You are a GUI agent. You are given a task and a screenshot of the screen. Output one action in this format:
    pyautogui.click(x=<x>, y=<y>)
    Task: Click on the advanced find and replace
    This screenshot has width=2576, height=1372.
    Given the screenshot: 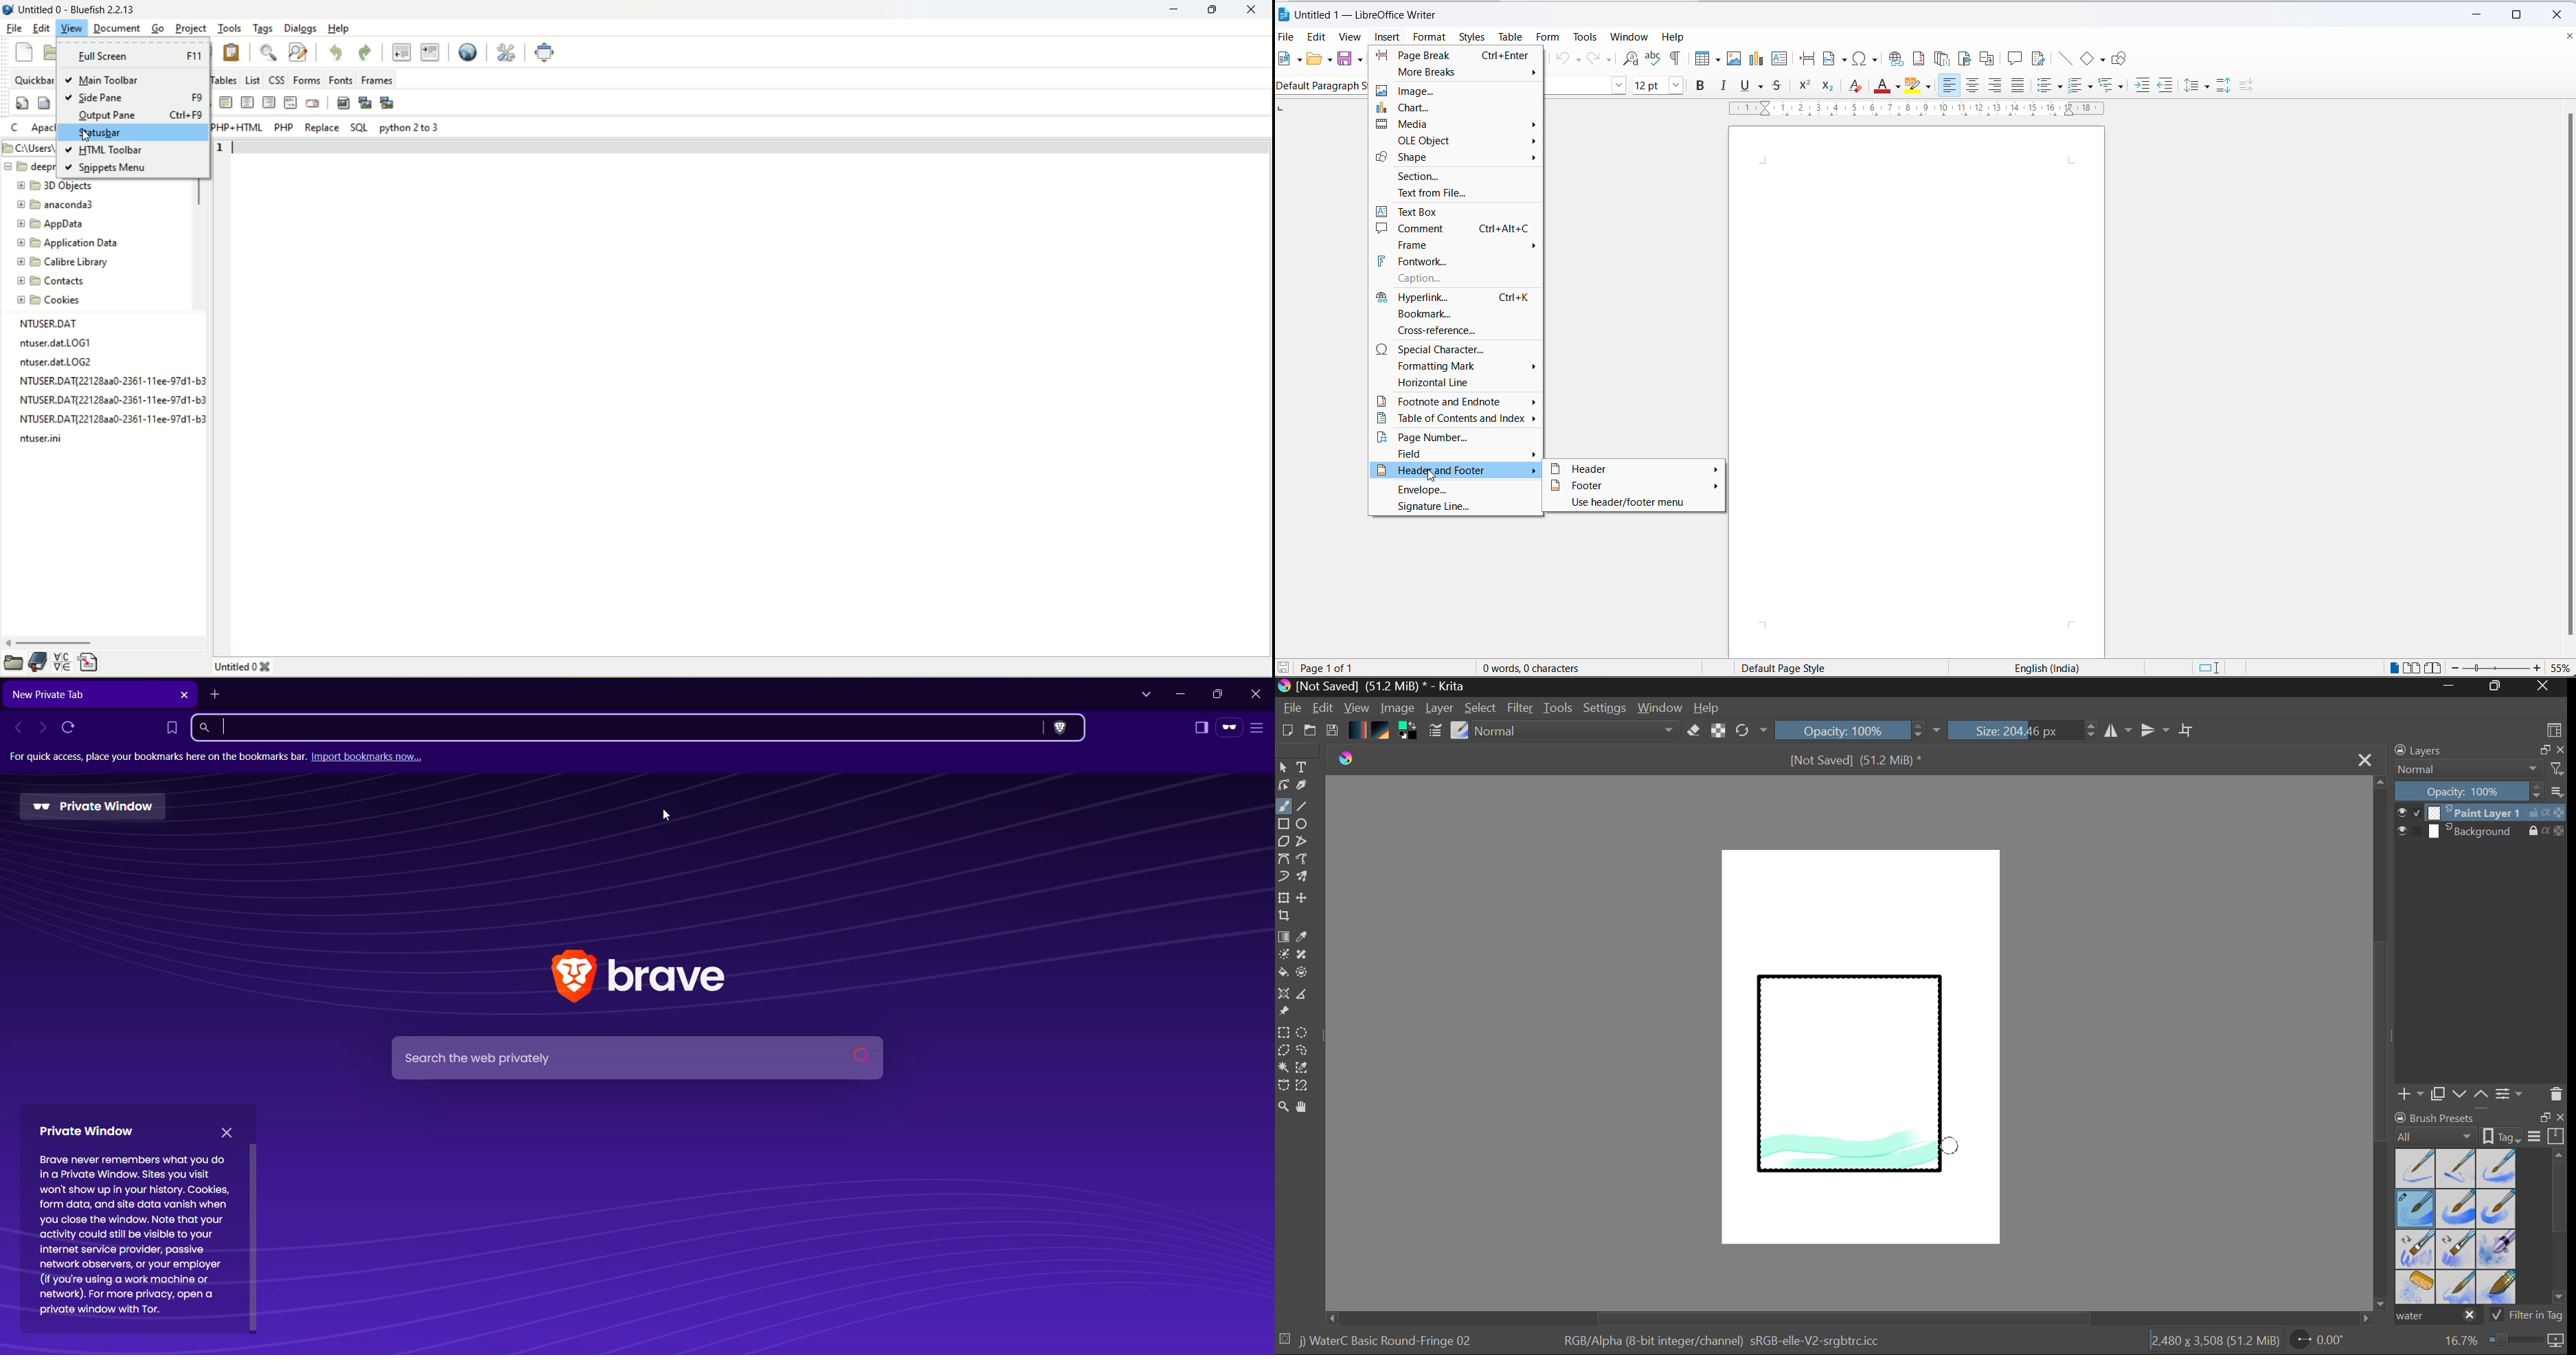 What is the action you would take?
    pyautogui.click(x=299, y=52)
    